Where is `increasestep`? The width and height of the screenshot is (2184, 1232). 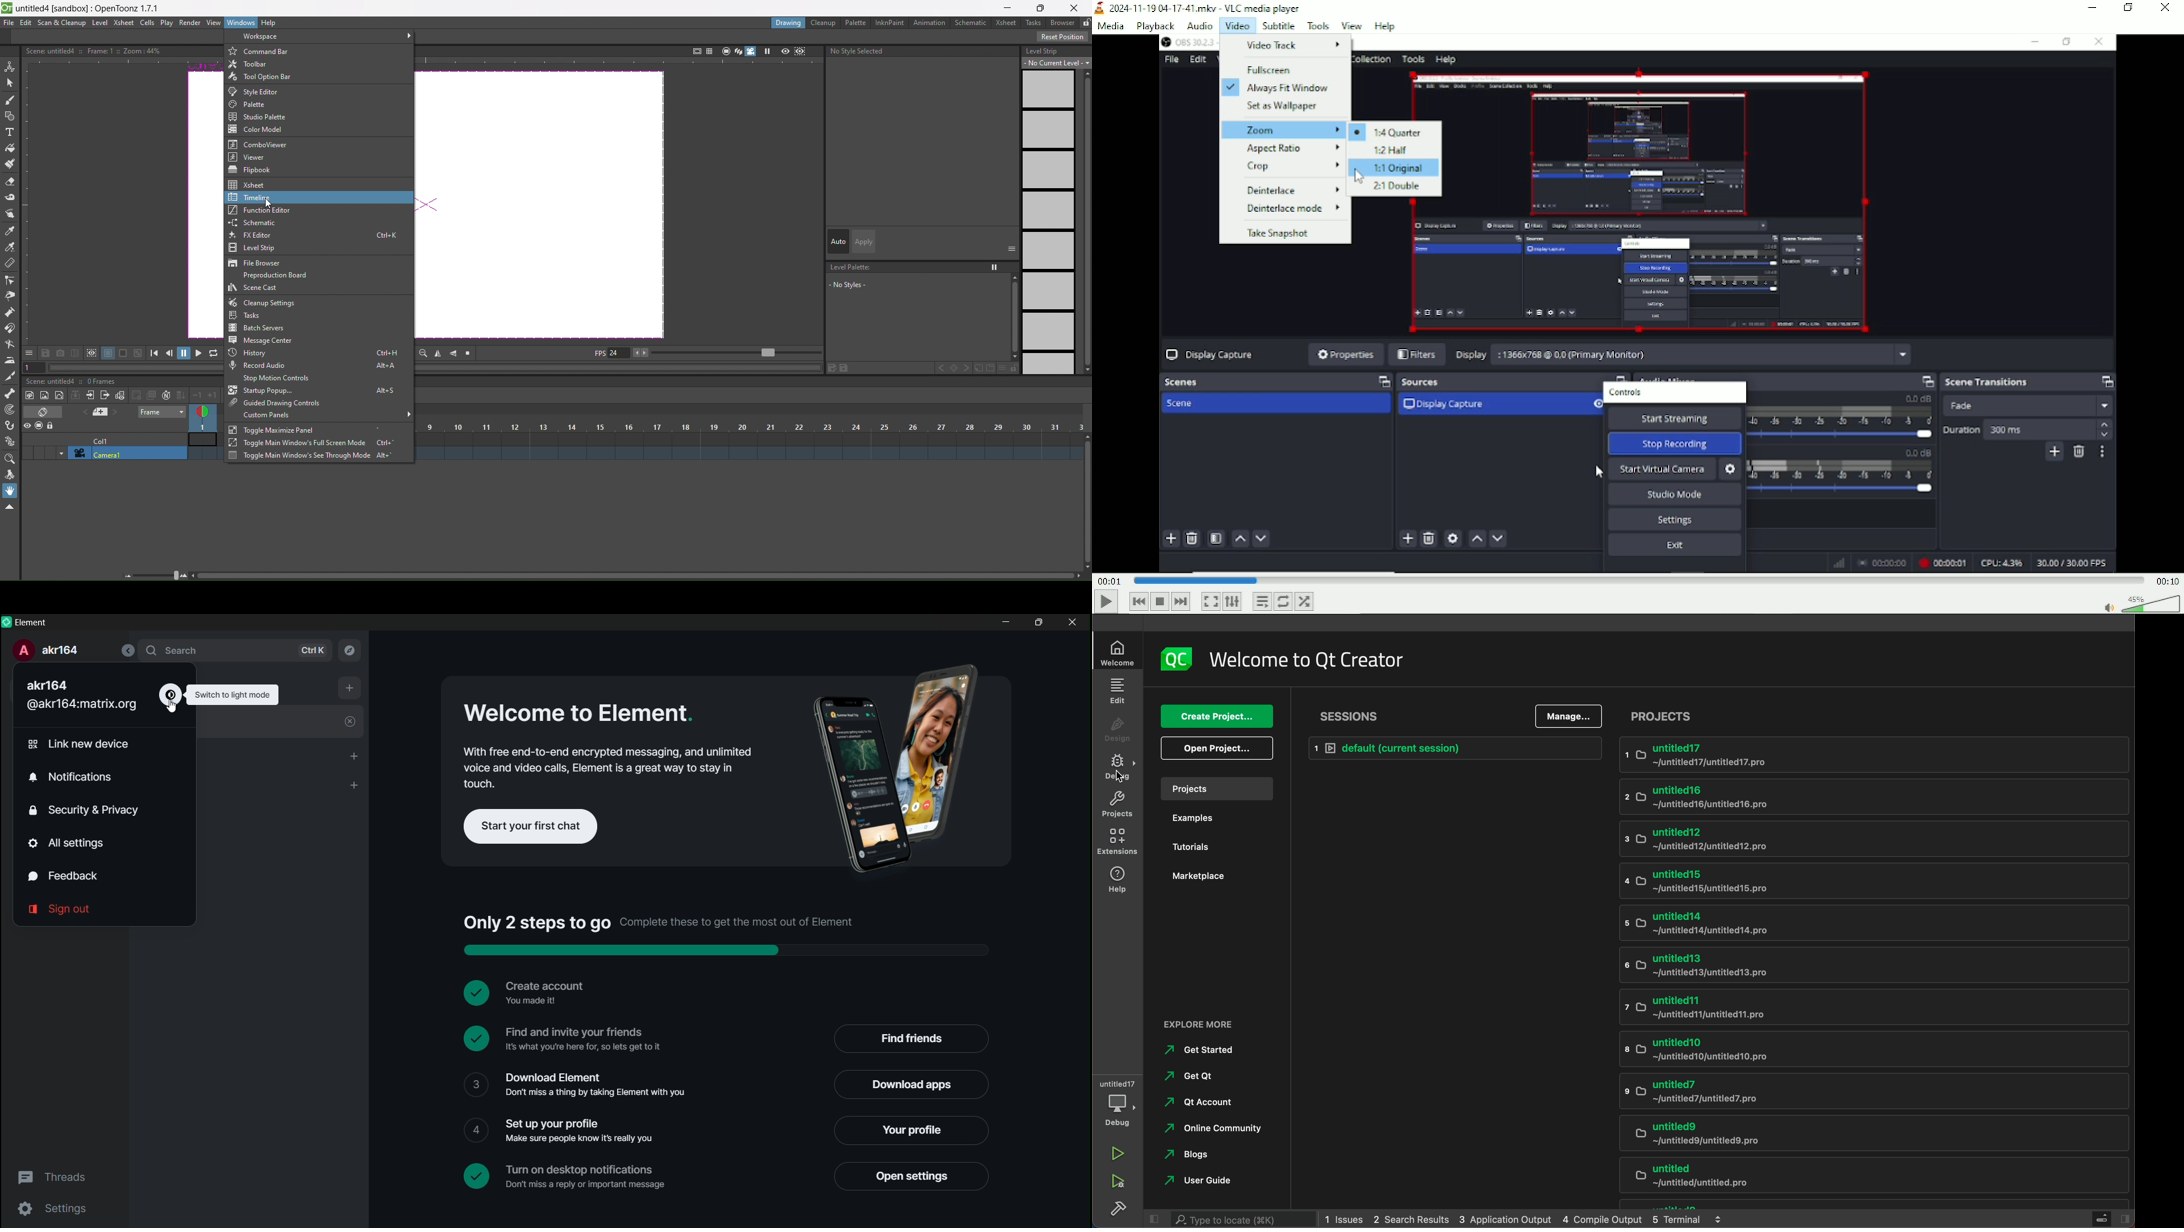
increasestep is located at coordinates (206, 395).